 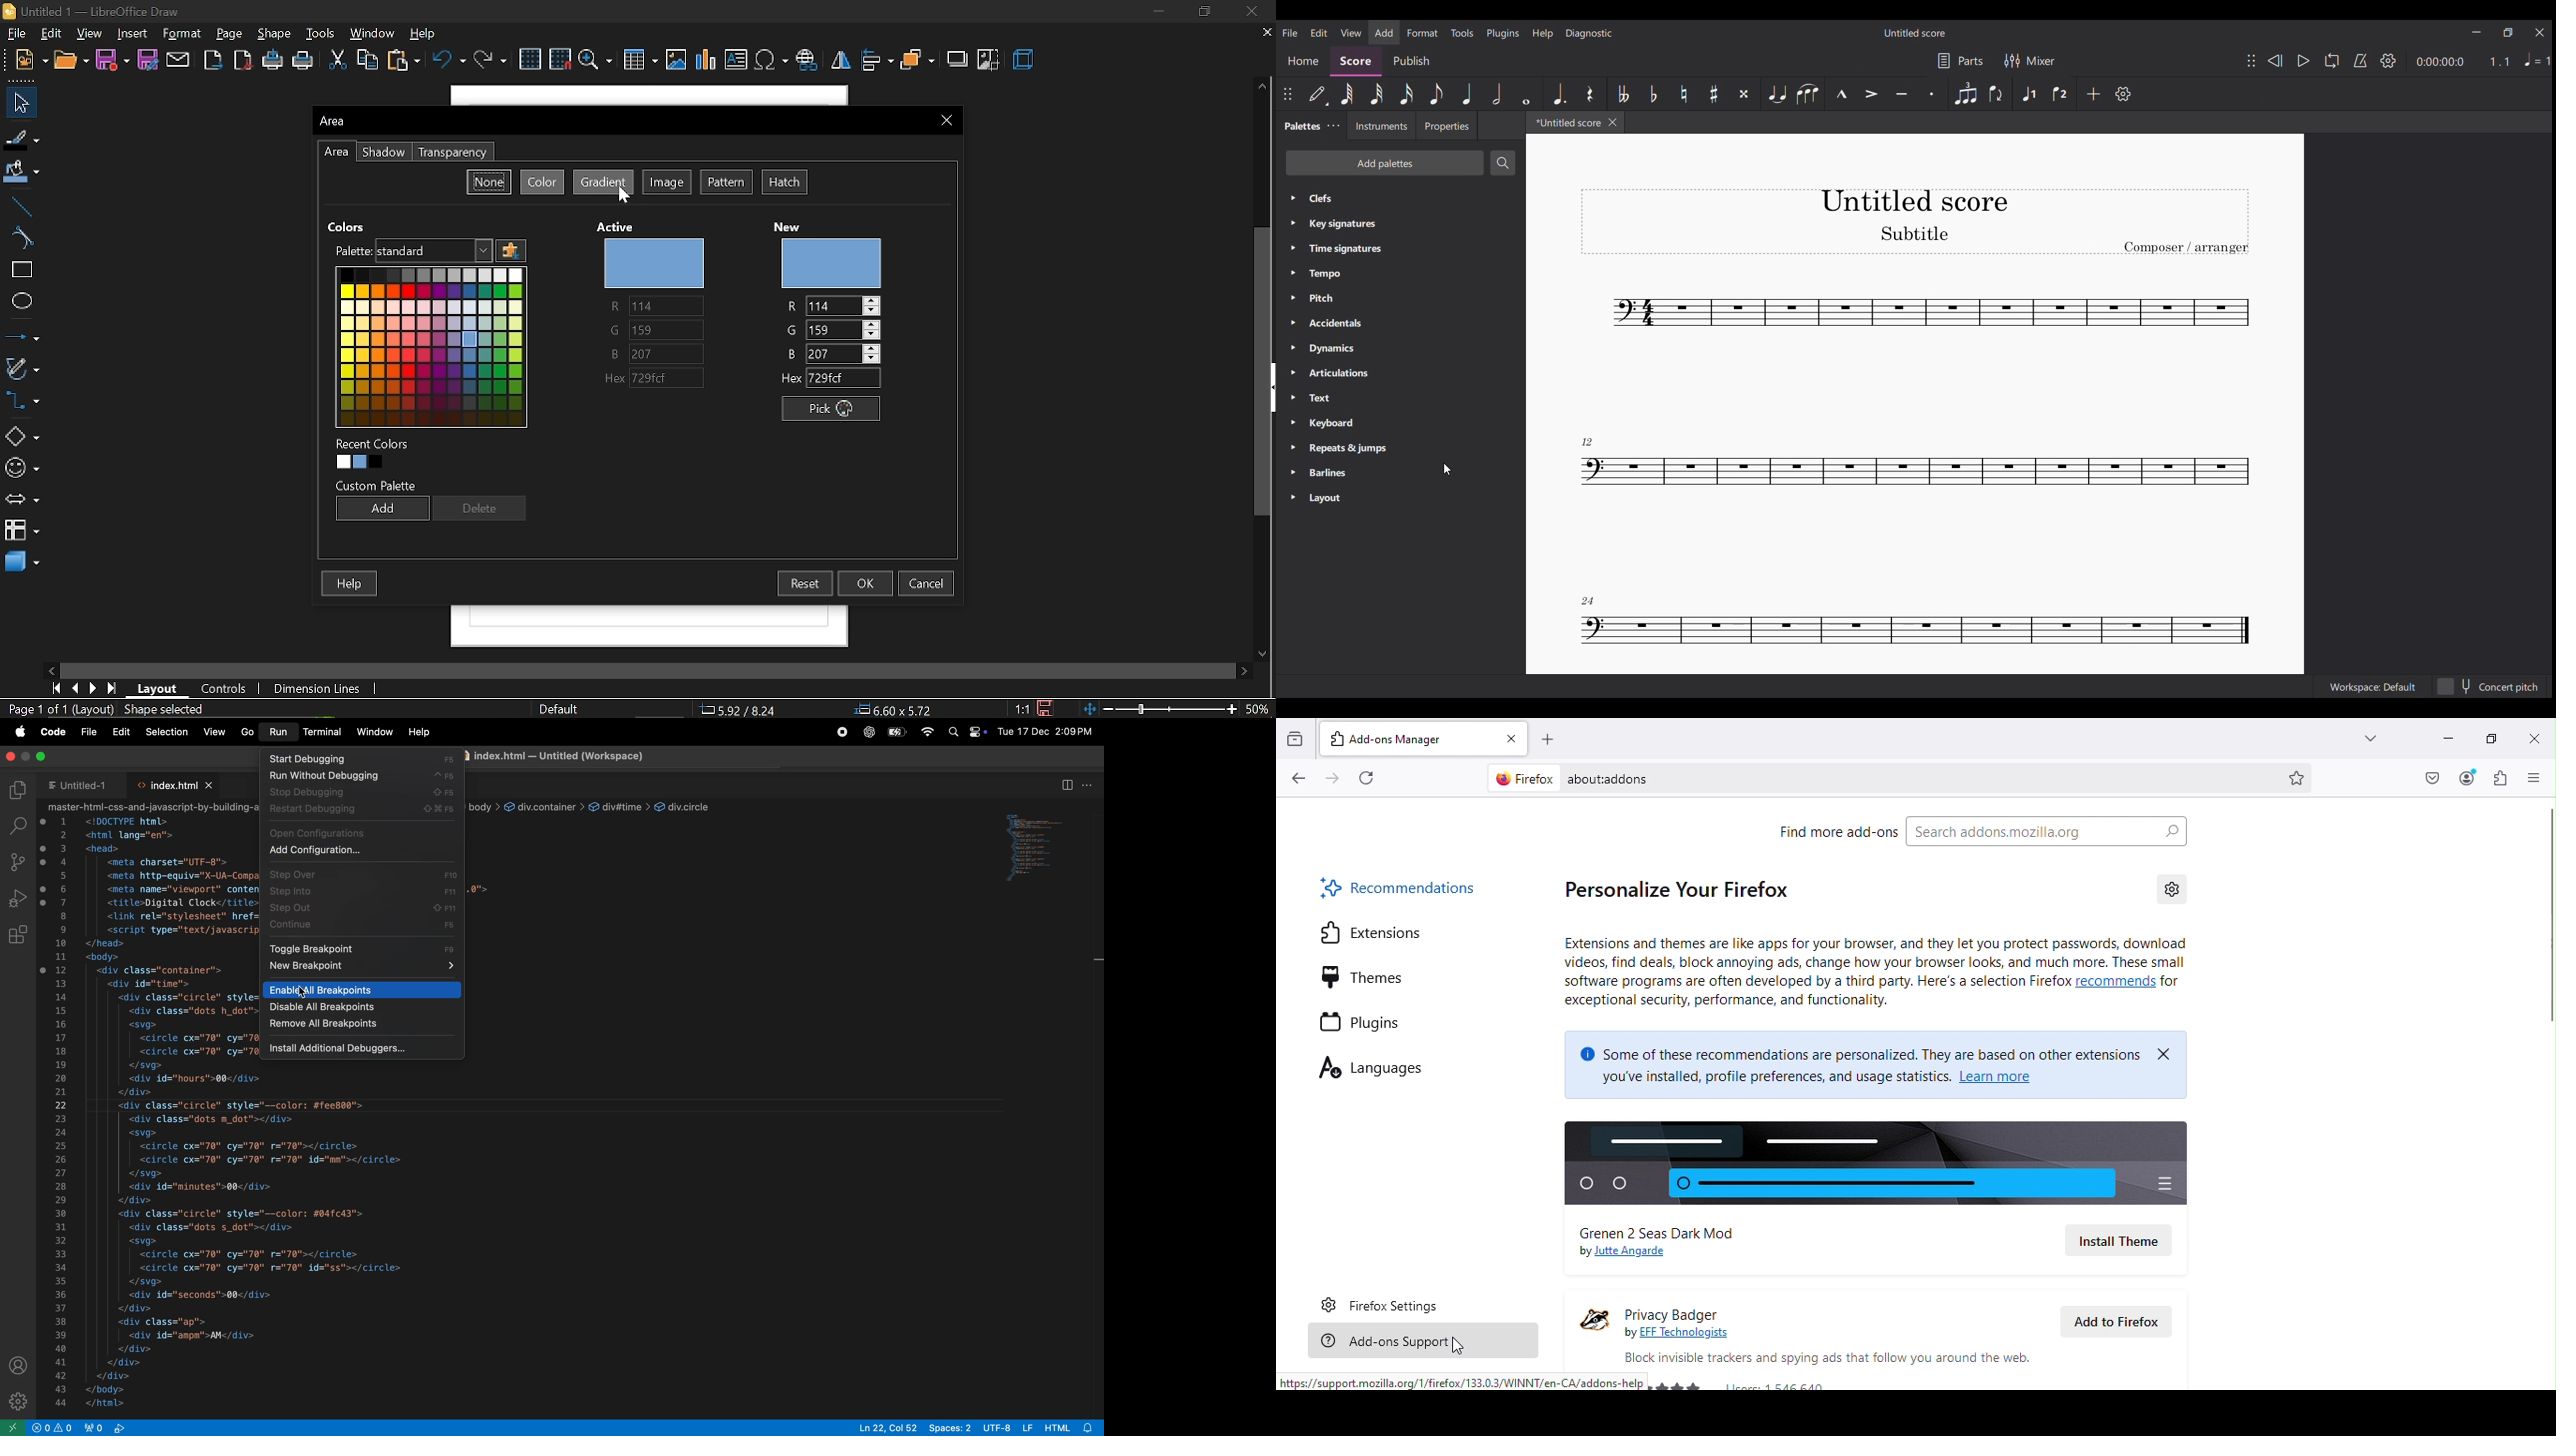 What do you see at coordinates (1622, 1254) in the screenshot?
I see `Hyperlink` at bounding box center [1622, 1254].